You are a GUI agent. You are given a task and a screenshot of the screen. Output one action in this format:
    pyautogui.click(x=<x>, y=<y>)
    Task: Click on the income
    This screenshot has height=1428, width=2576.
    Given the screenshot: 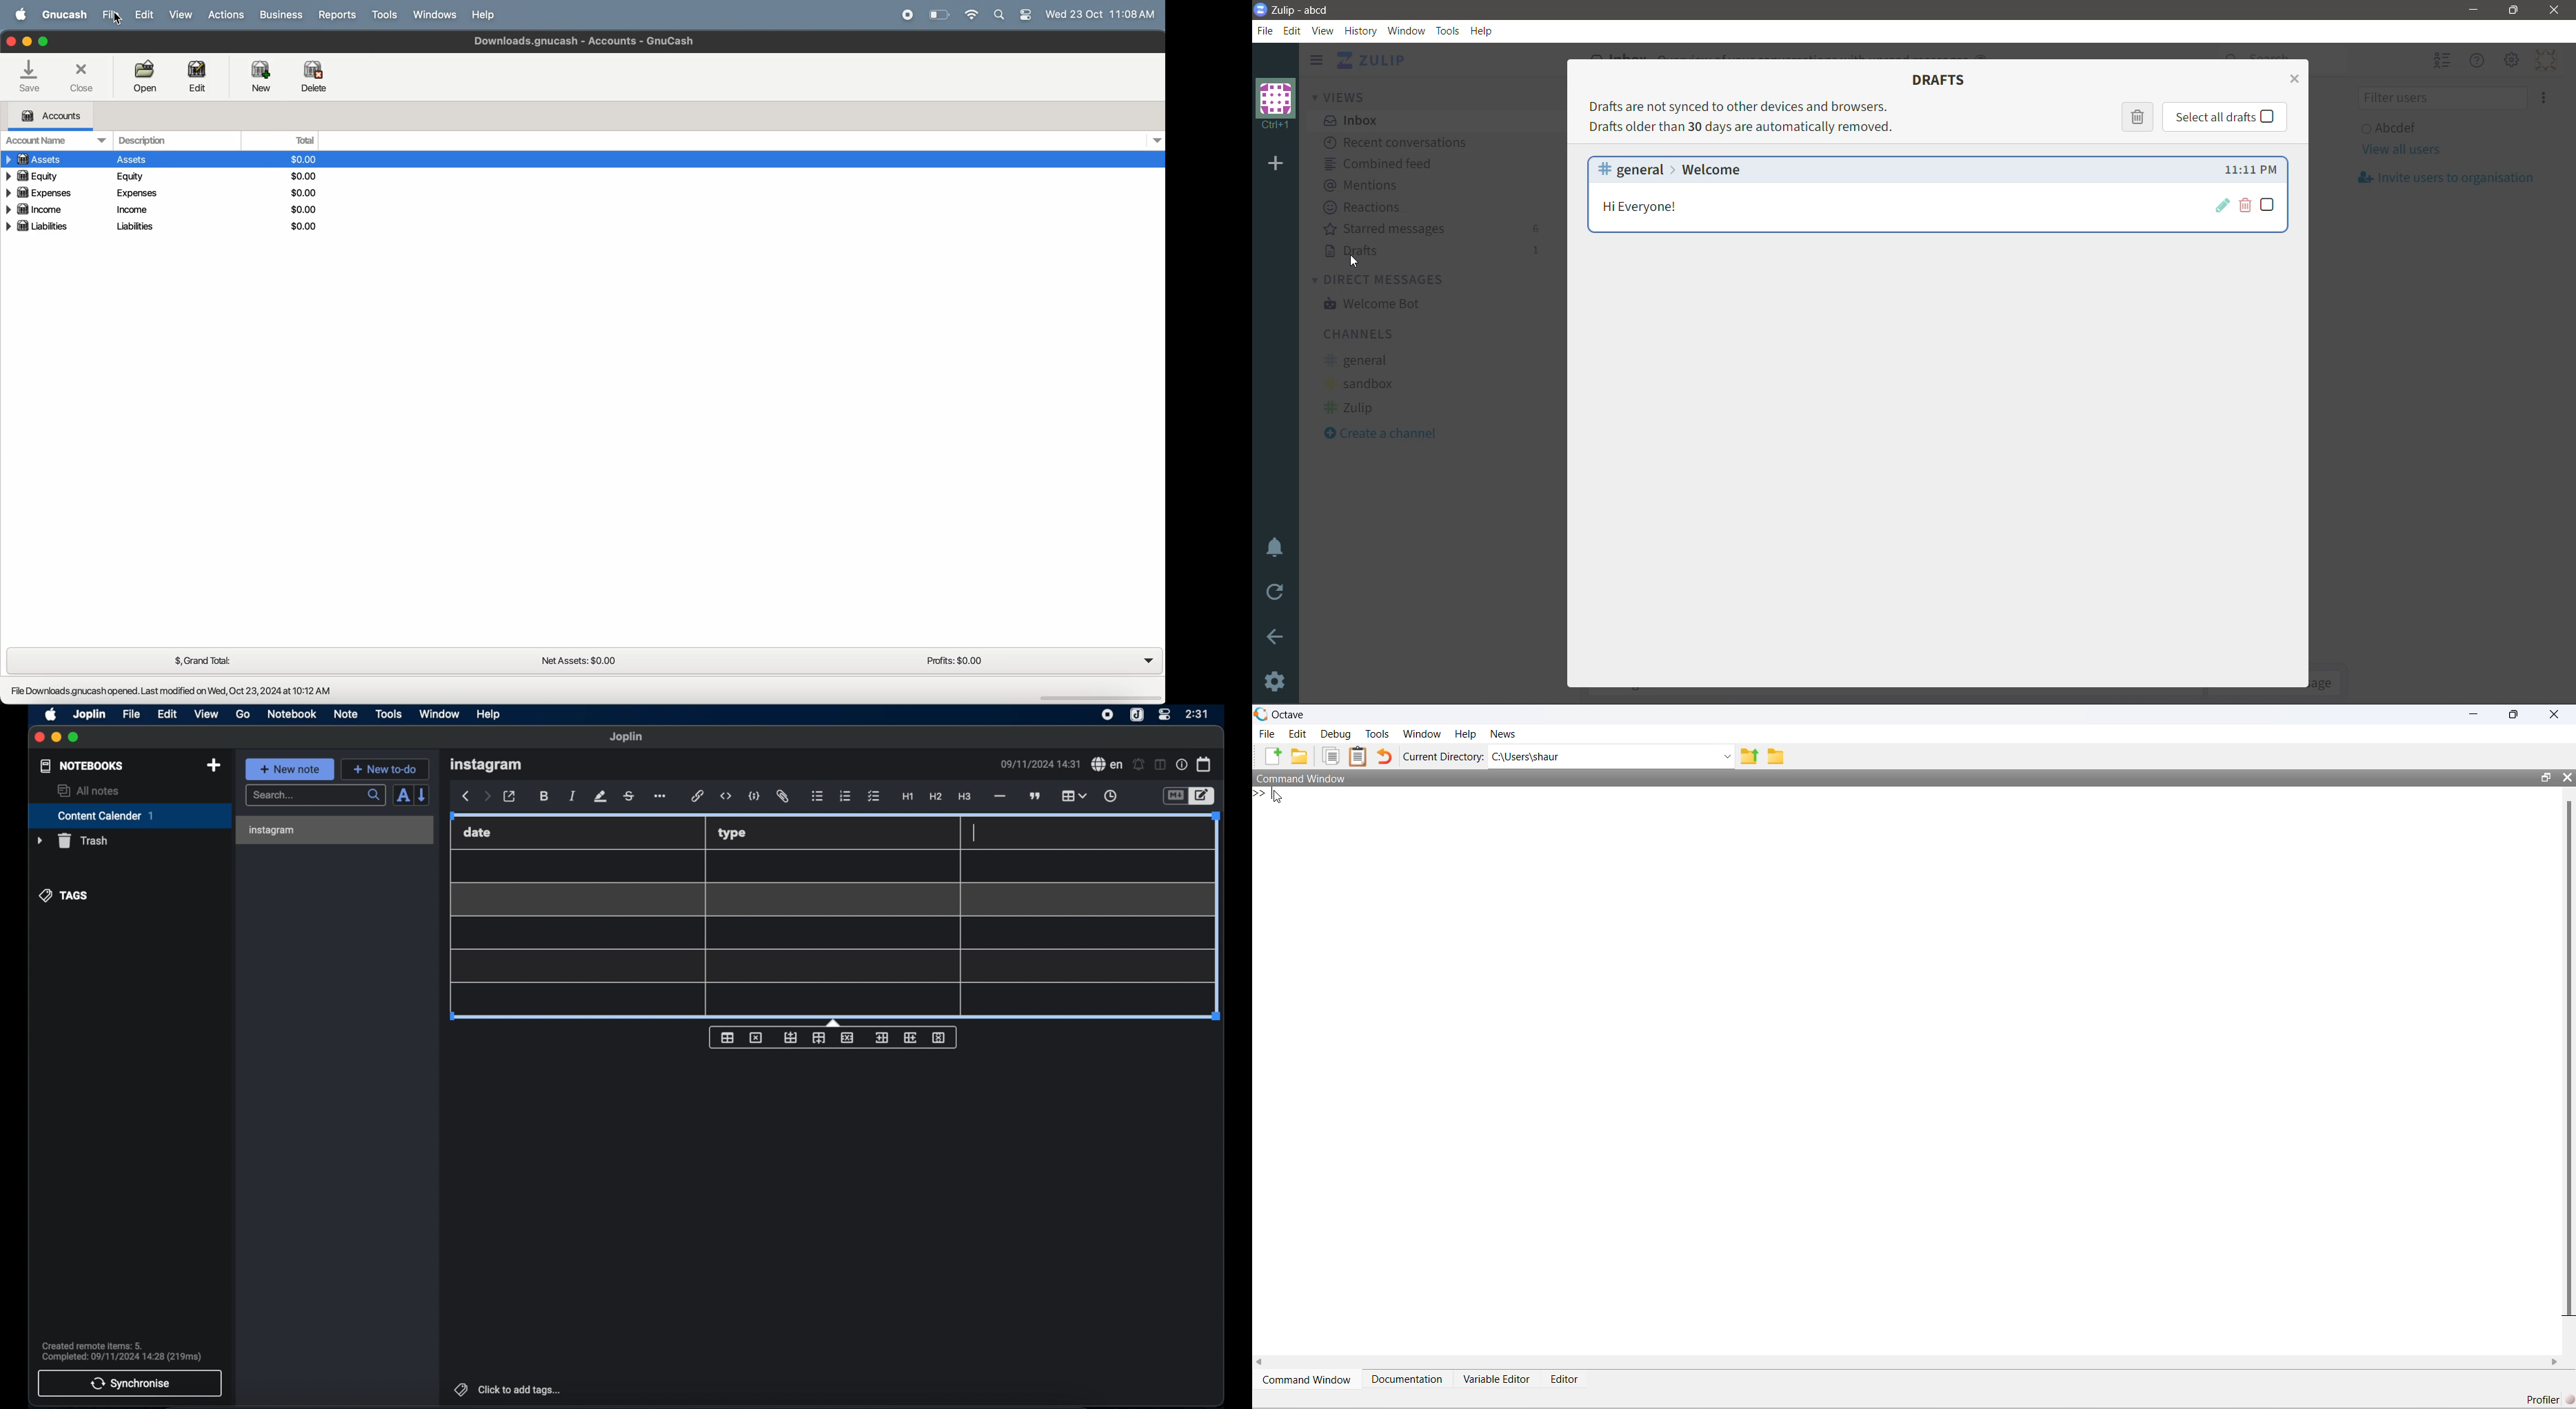 What is the action you would take?
    pyautogui.click(x=139, y=211)
    